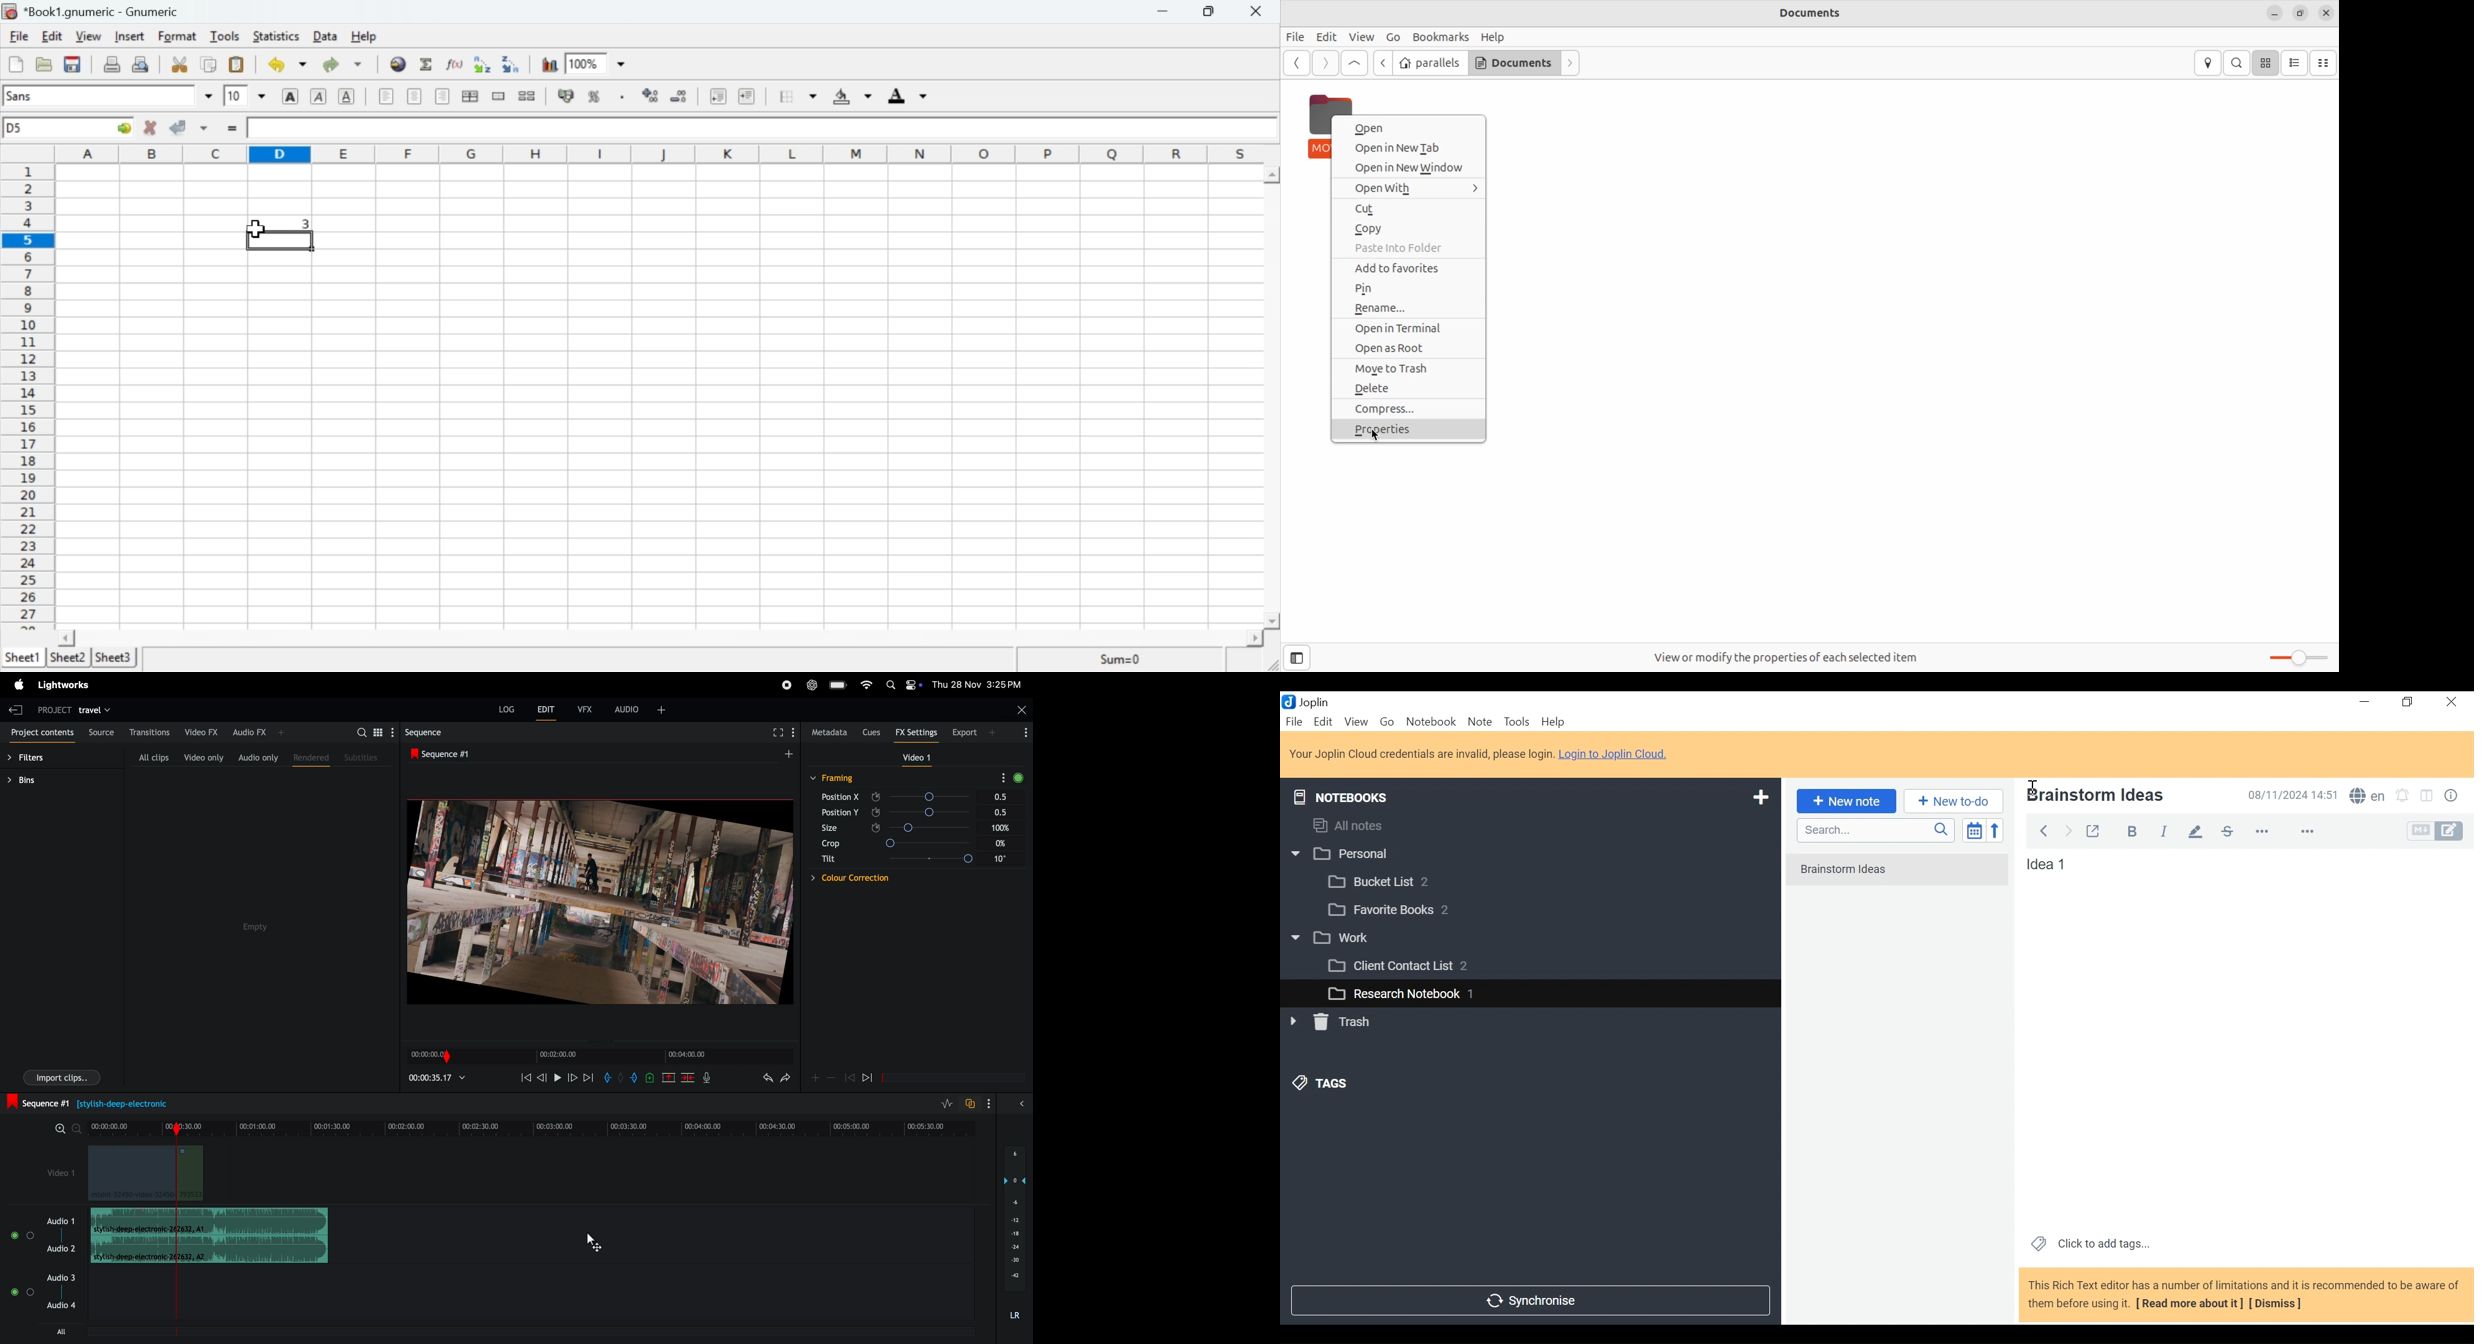  What do you see at coordinates (1386, 721) in the screenshot?
I see `Go` at bounding box center [1386, 721].